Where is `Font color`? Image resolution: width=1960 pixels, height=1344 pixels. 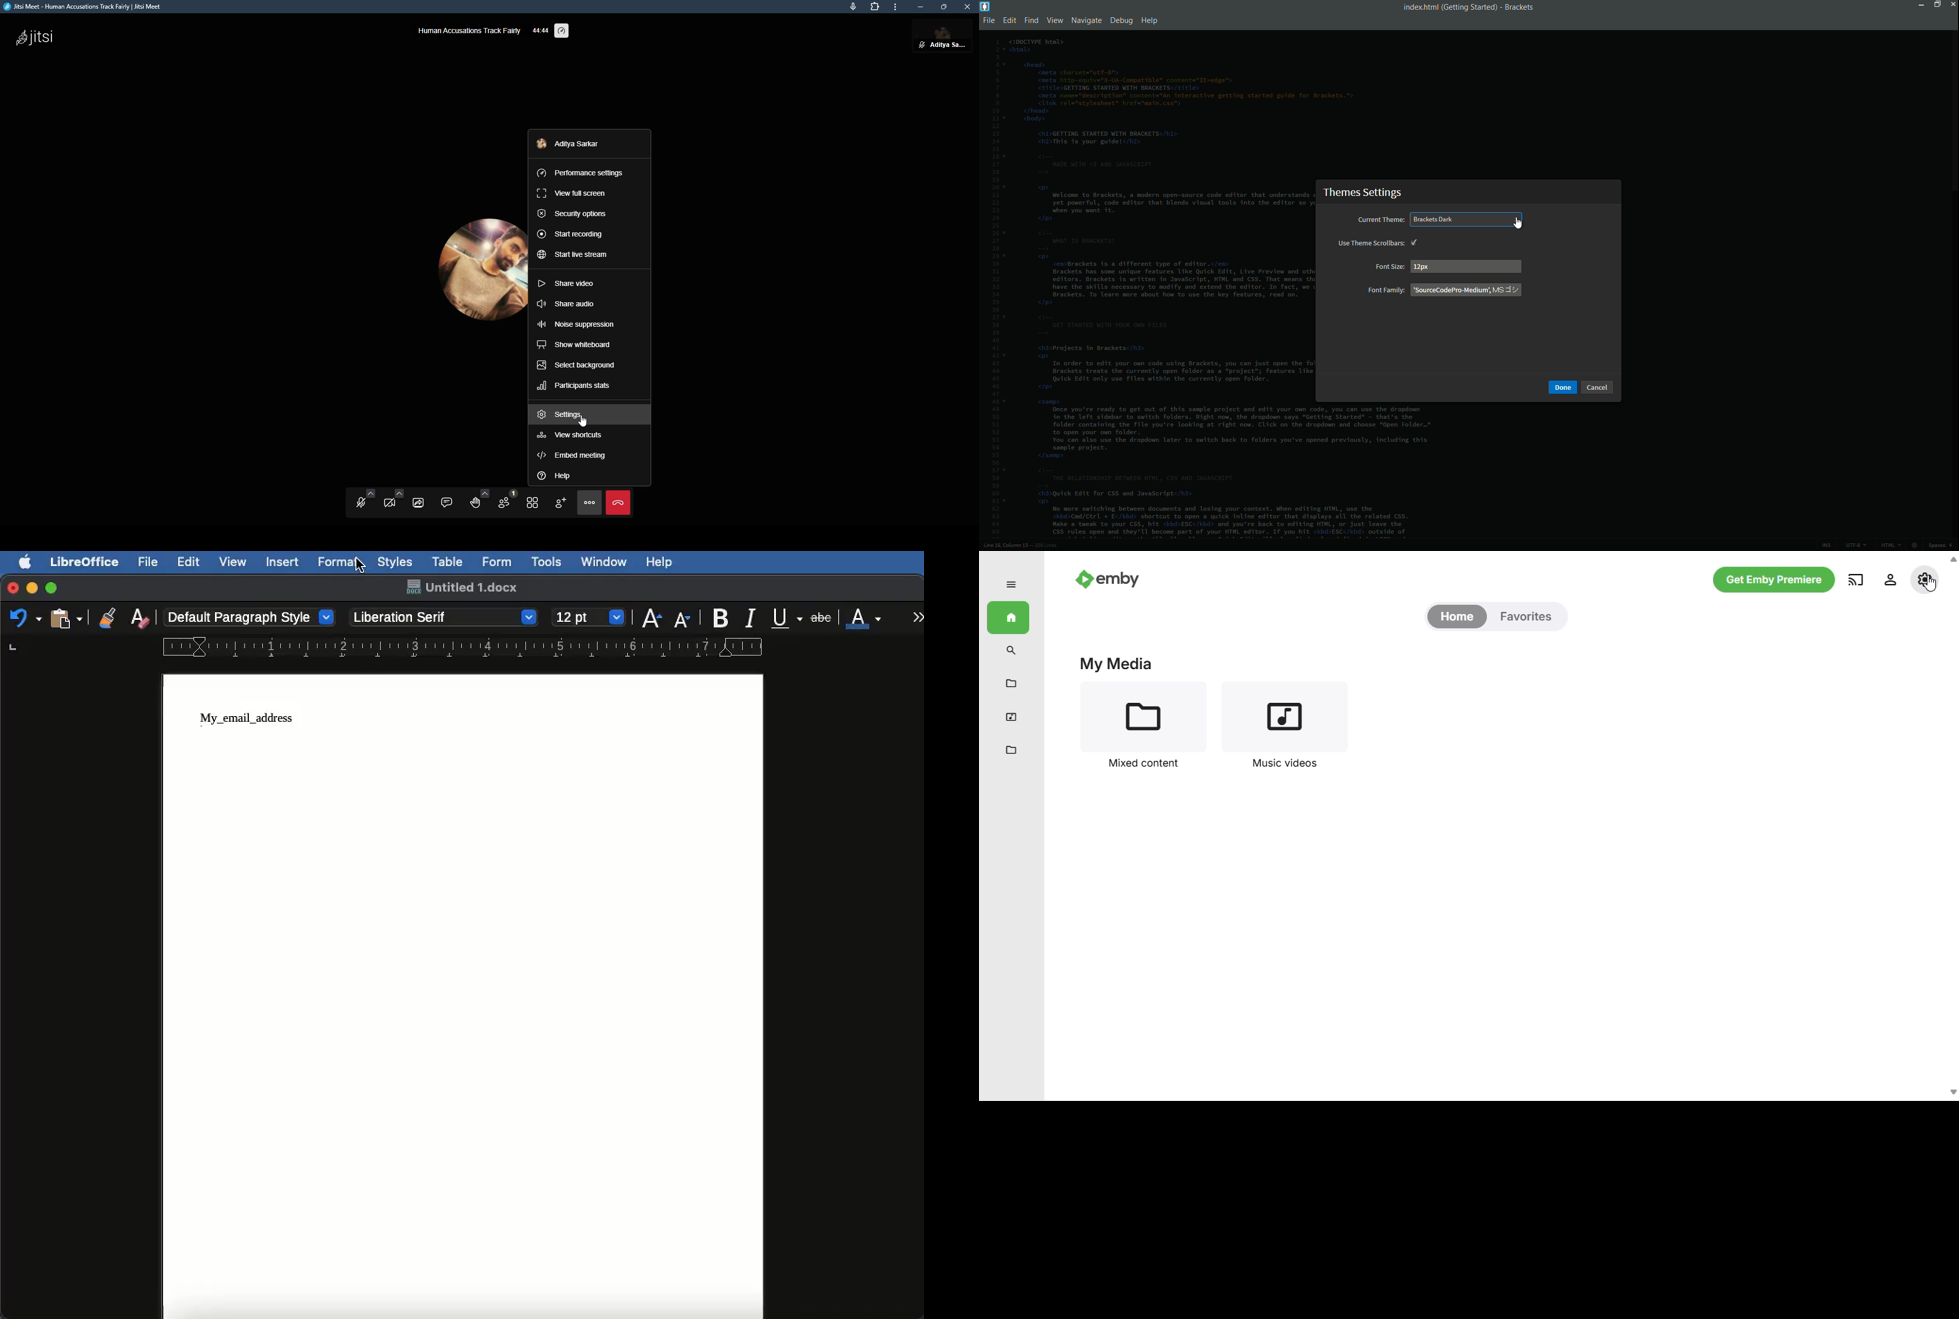 Font color is located at coordinates (865, 616).